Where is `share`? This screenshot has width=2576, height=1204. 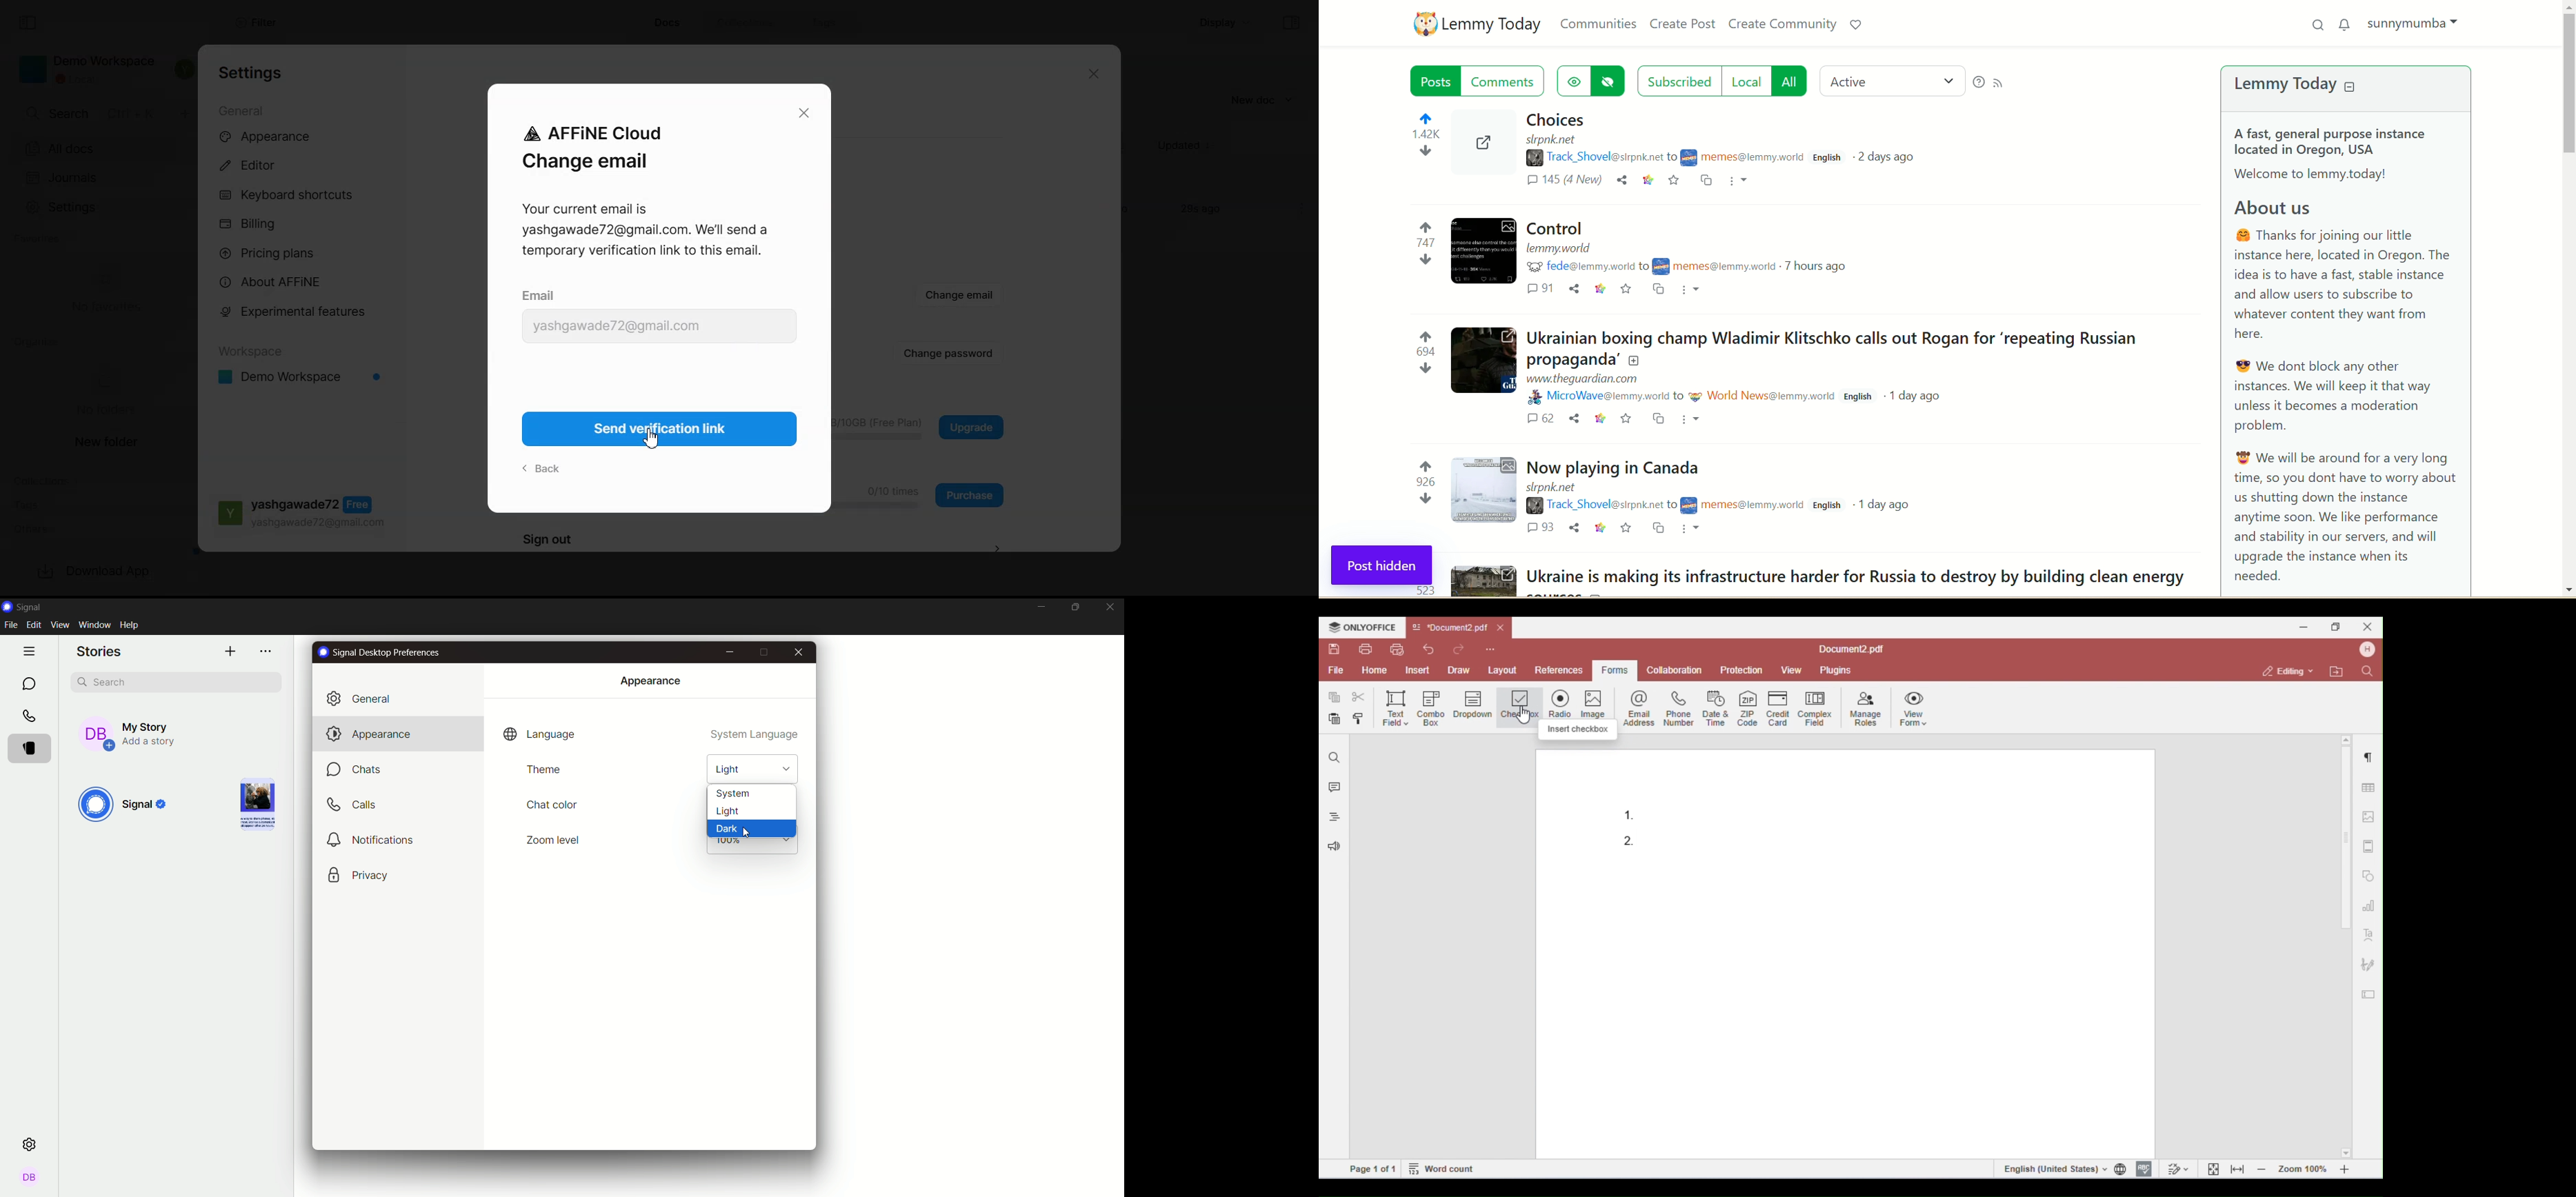 share is located at coordinates (1573, 526).